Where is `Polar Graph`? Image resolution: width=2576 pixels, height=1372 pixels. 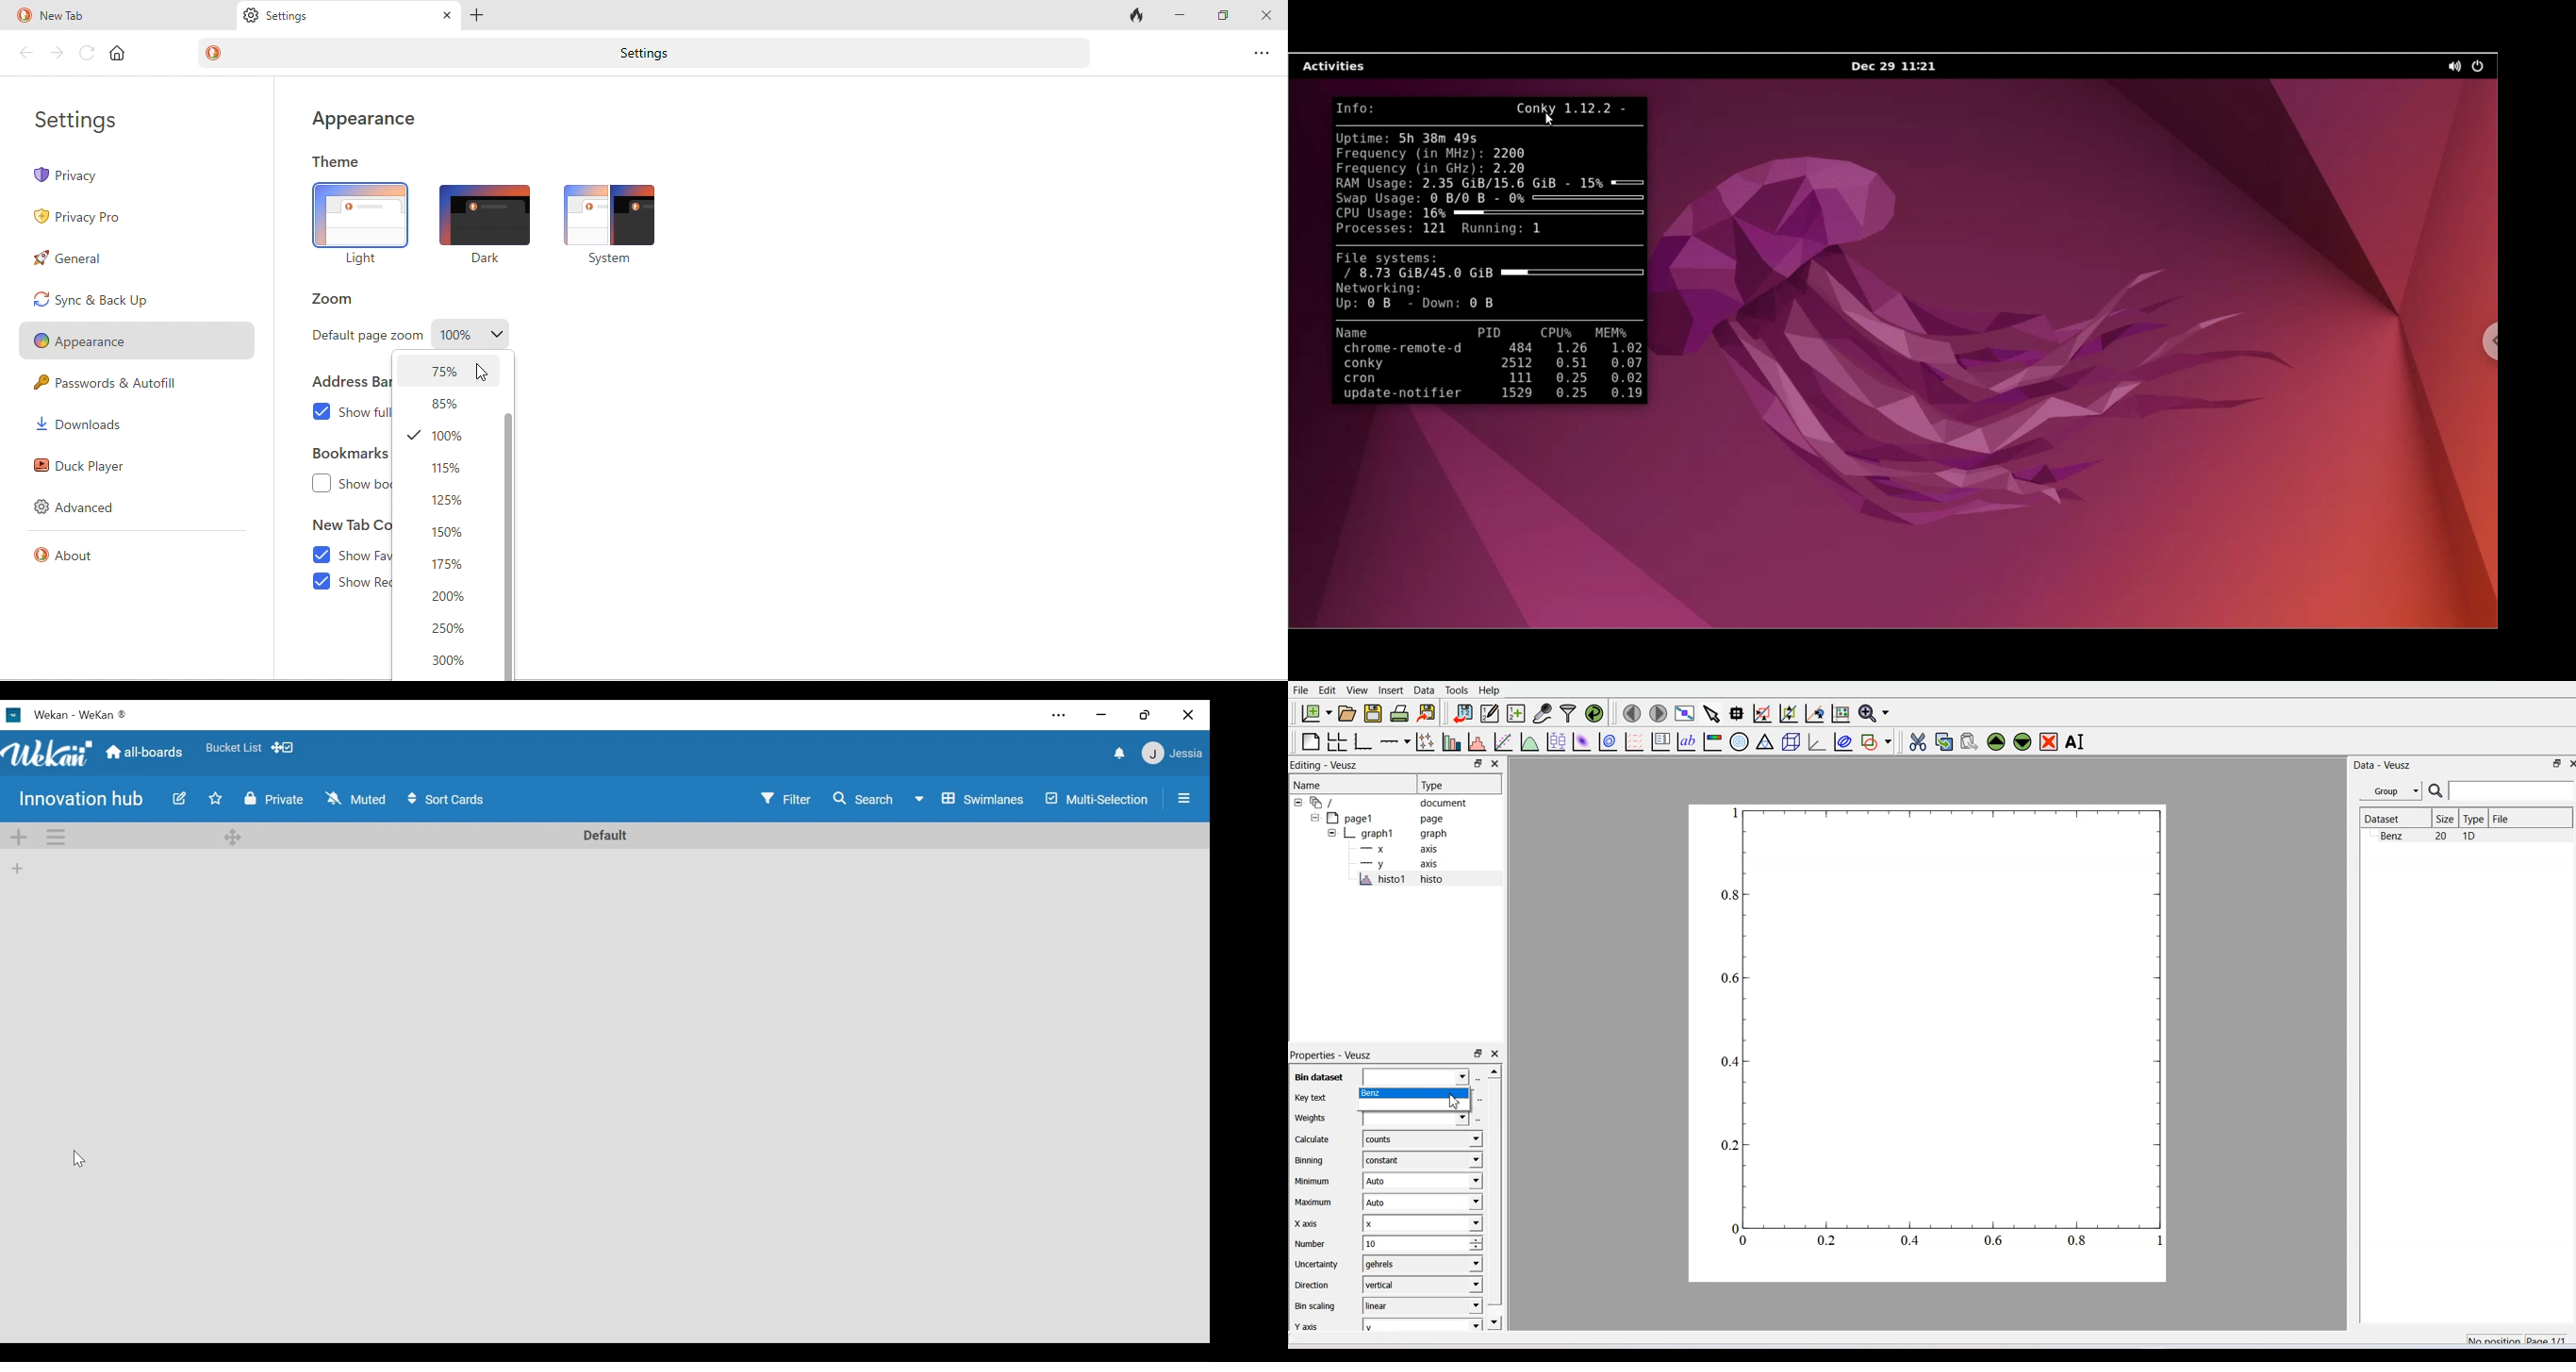
Polar Graph is located at coordinates (1739, 742).